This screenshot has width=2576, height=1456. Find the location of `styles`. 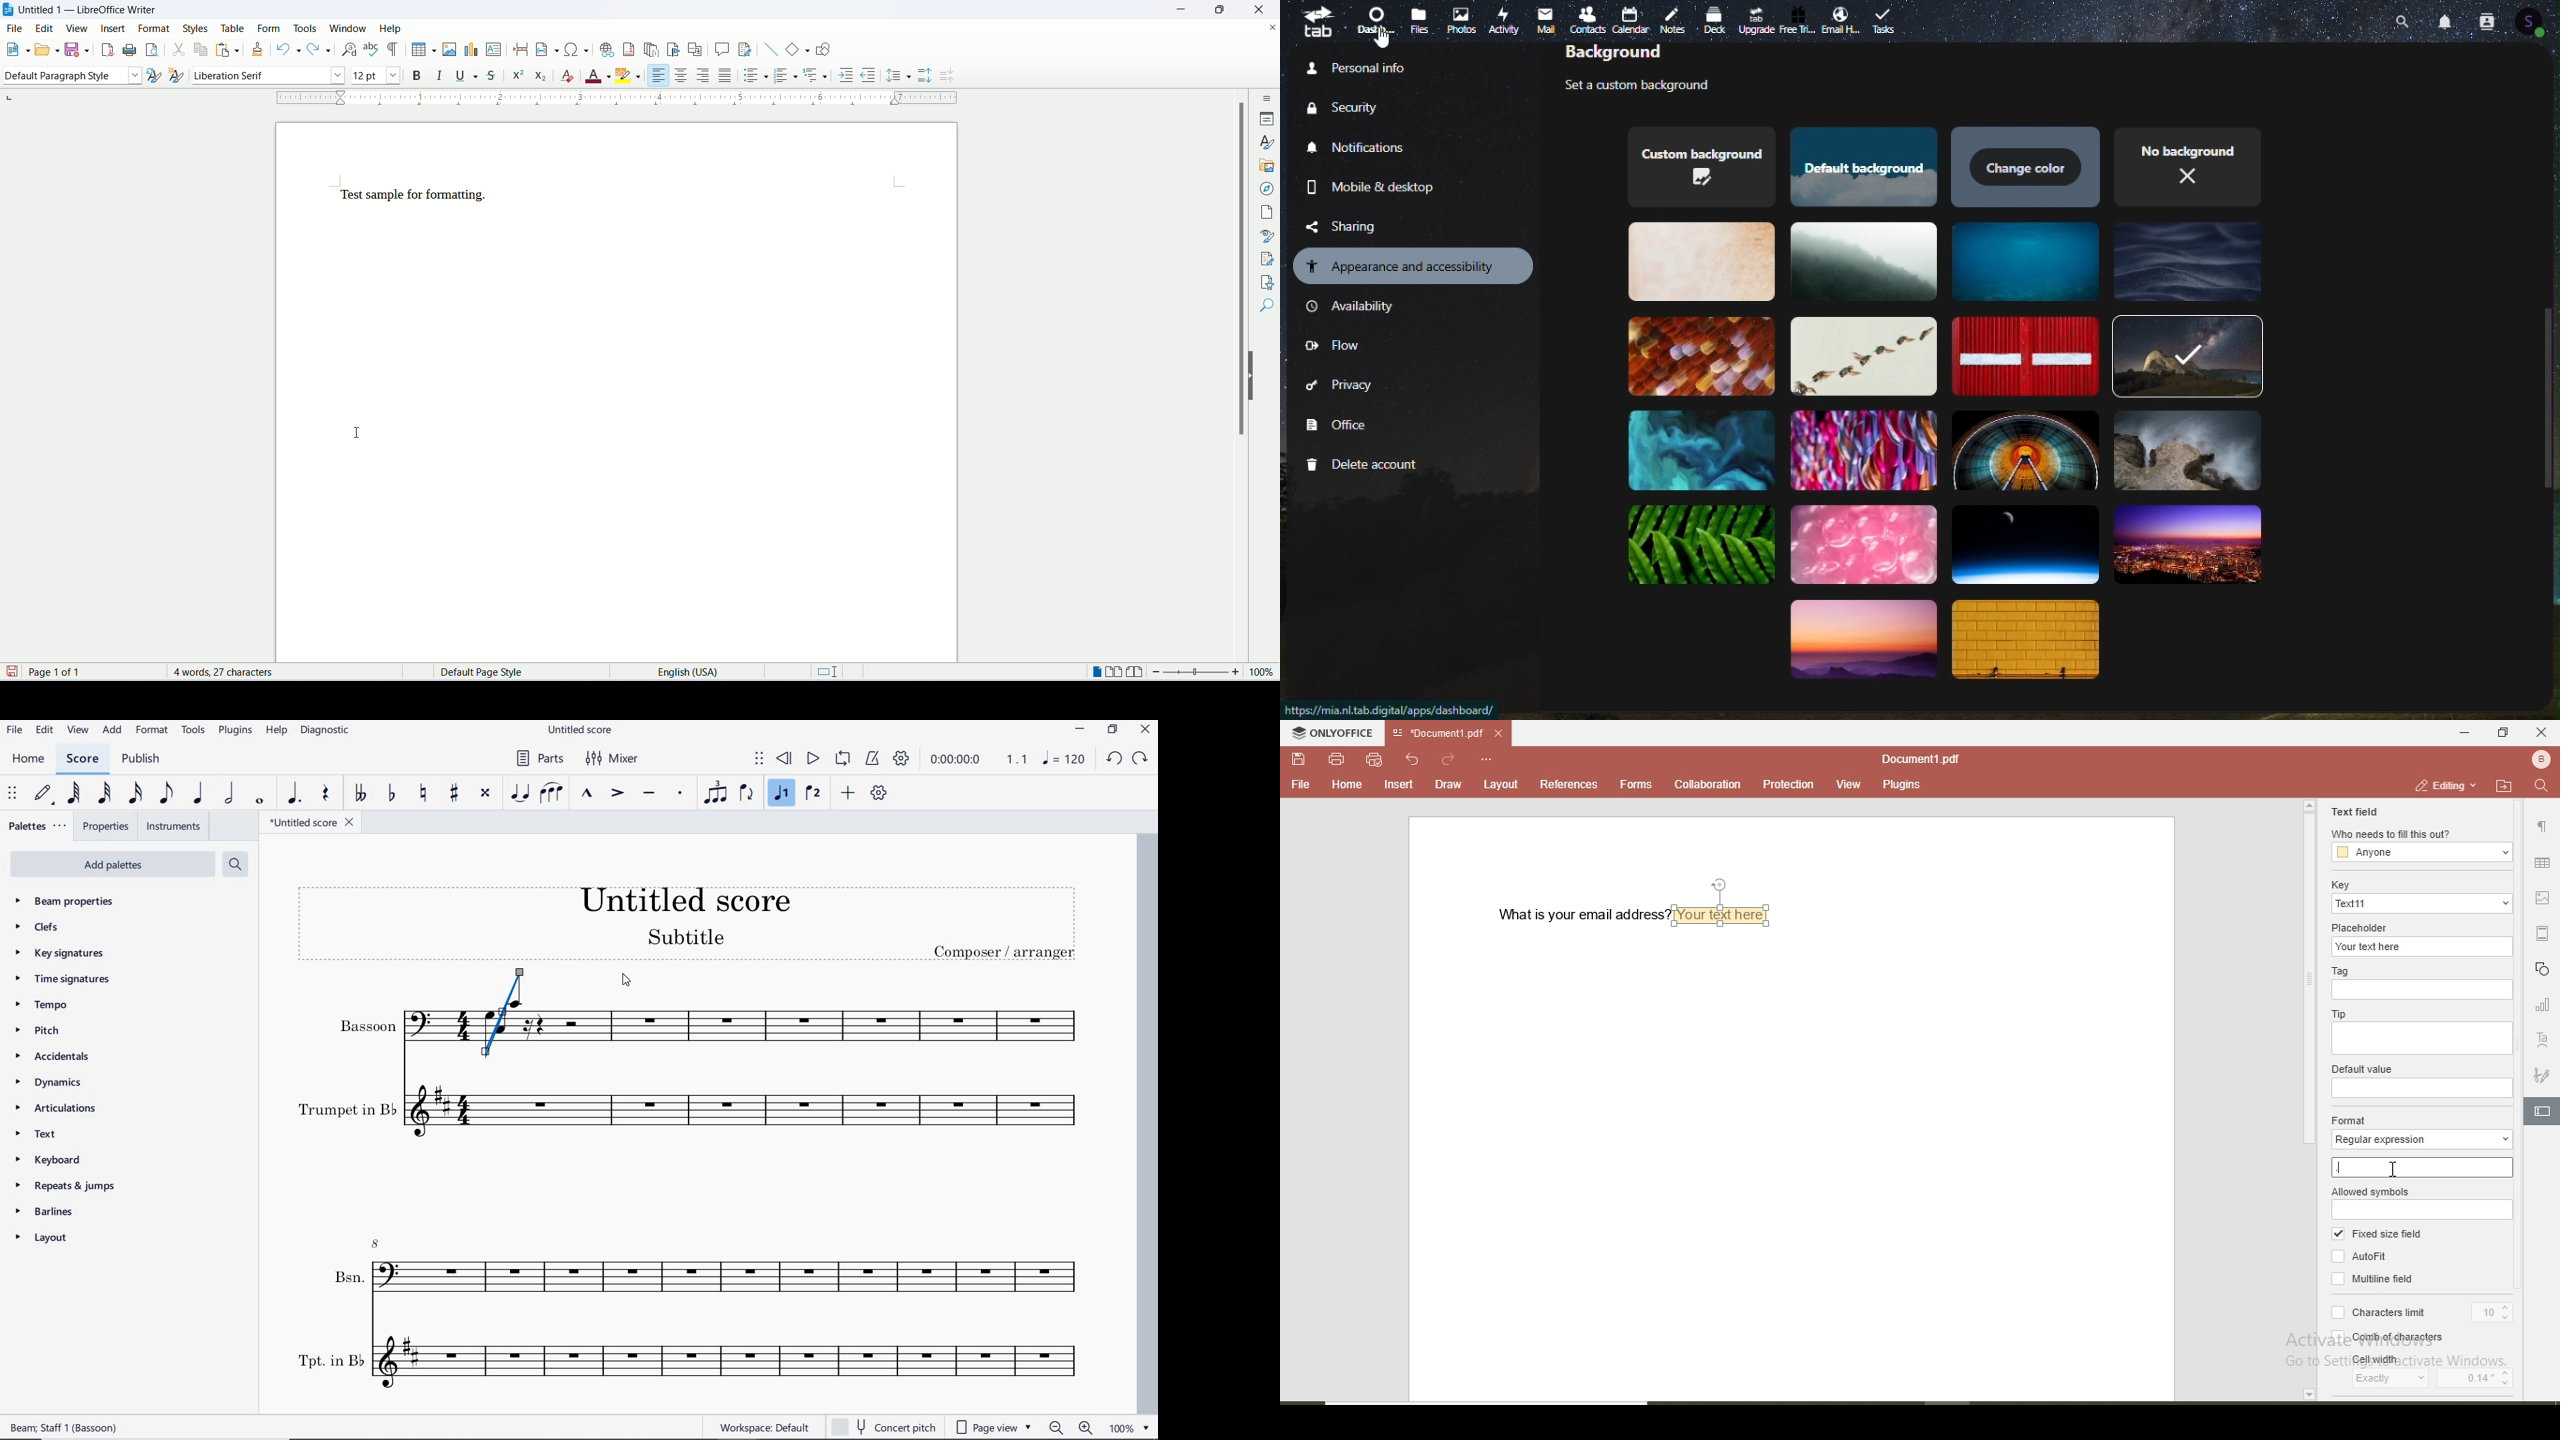

styles is located at coordinates (197, 26).